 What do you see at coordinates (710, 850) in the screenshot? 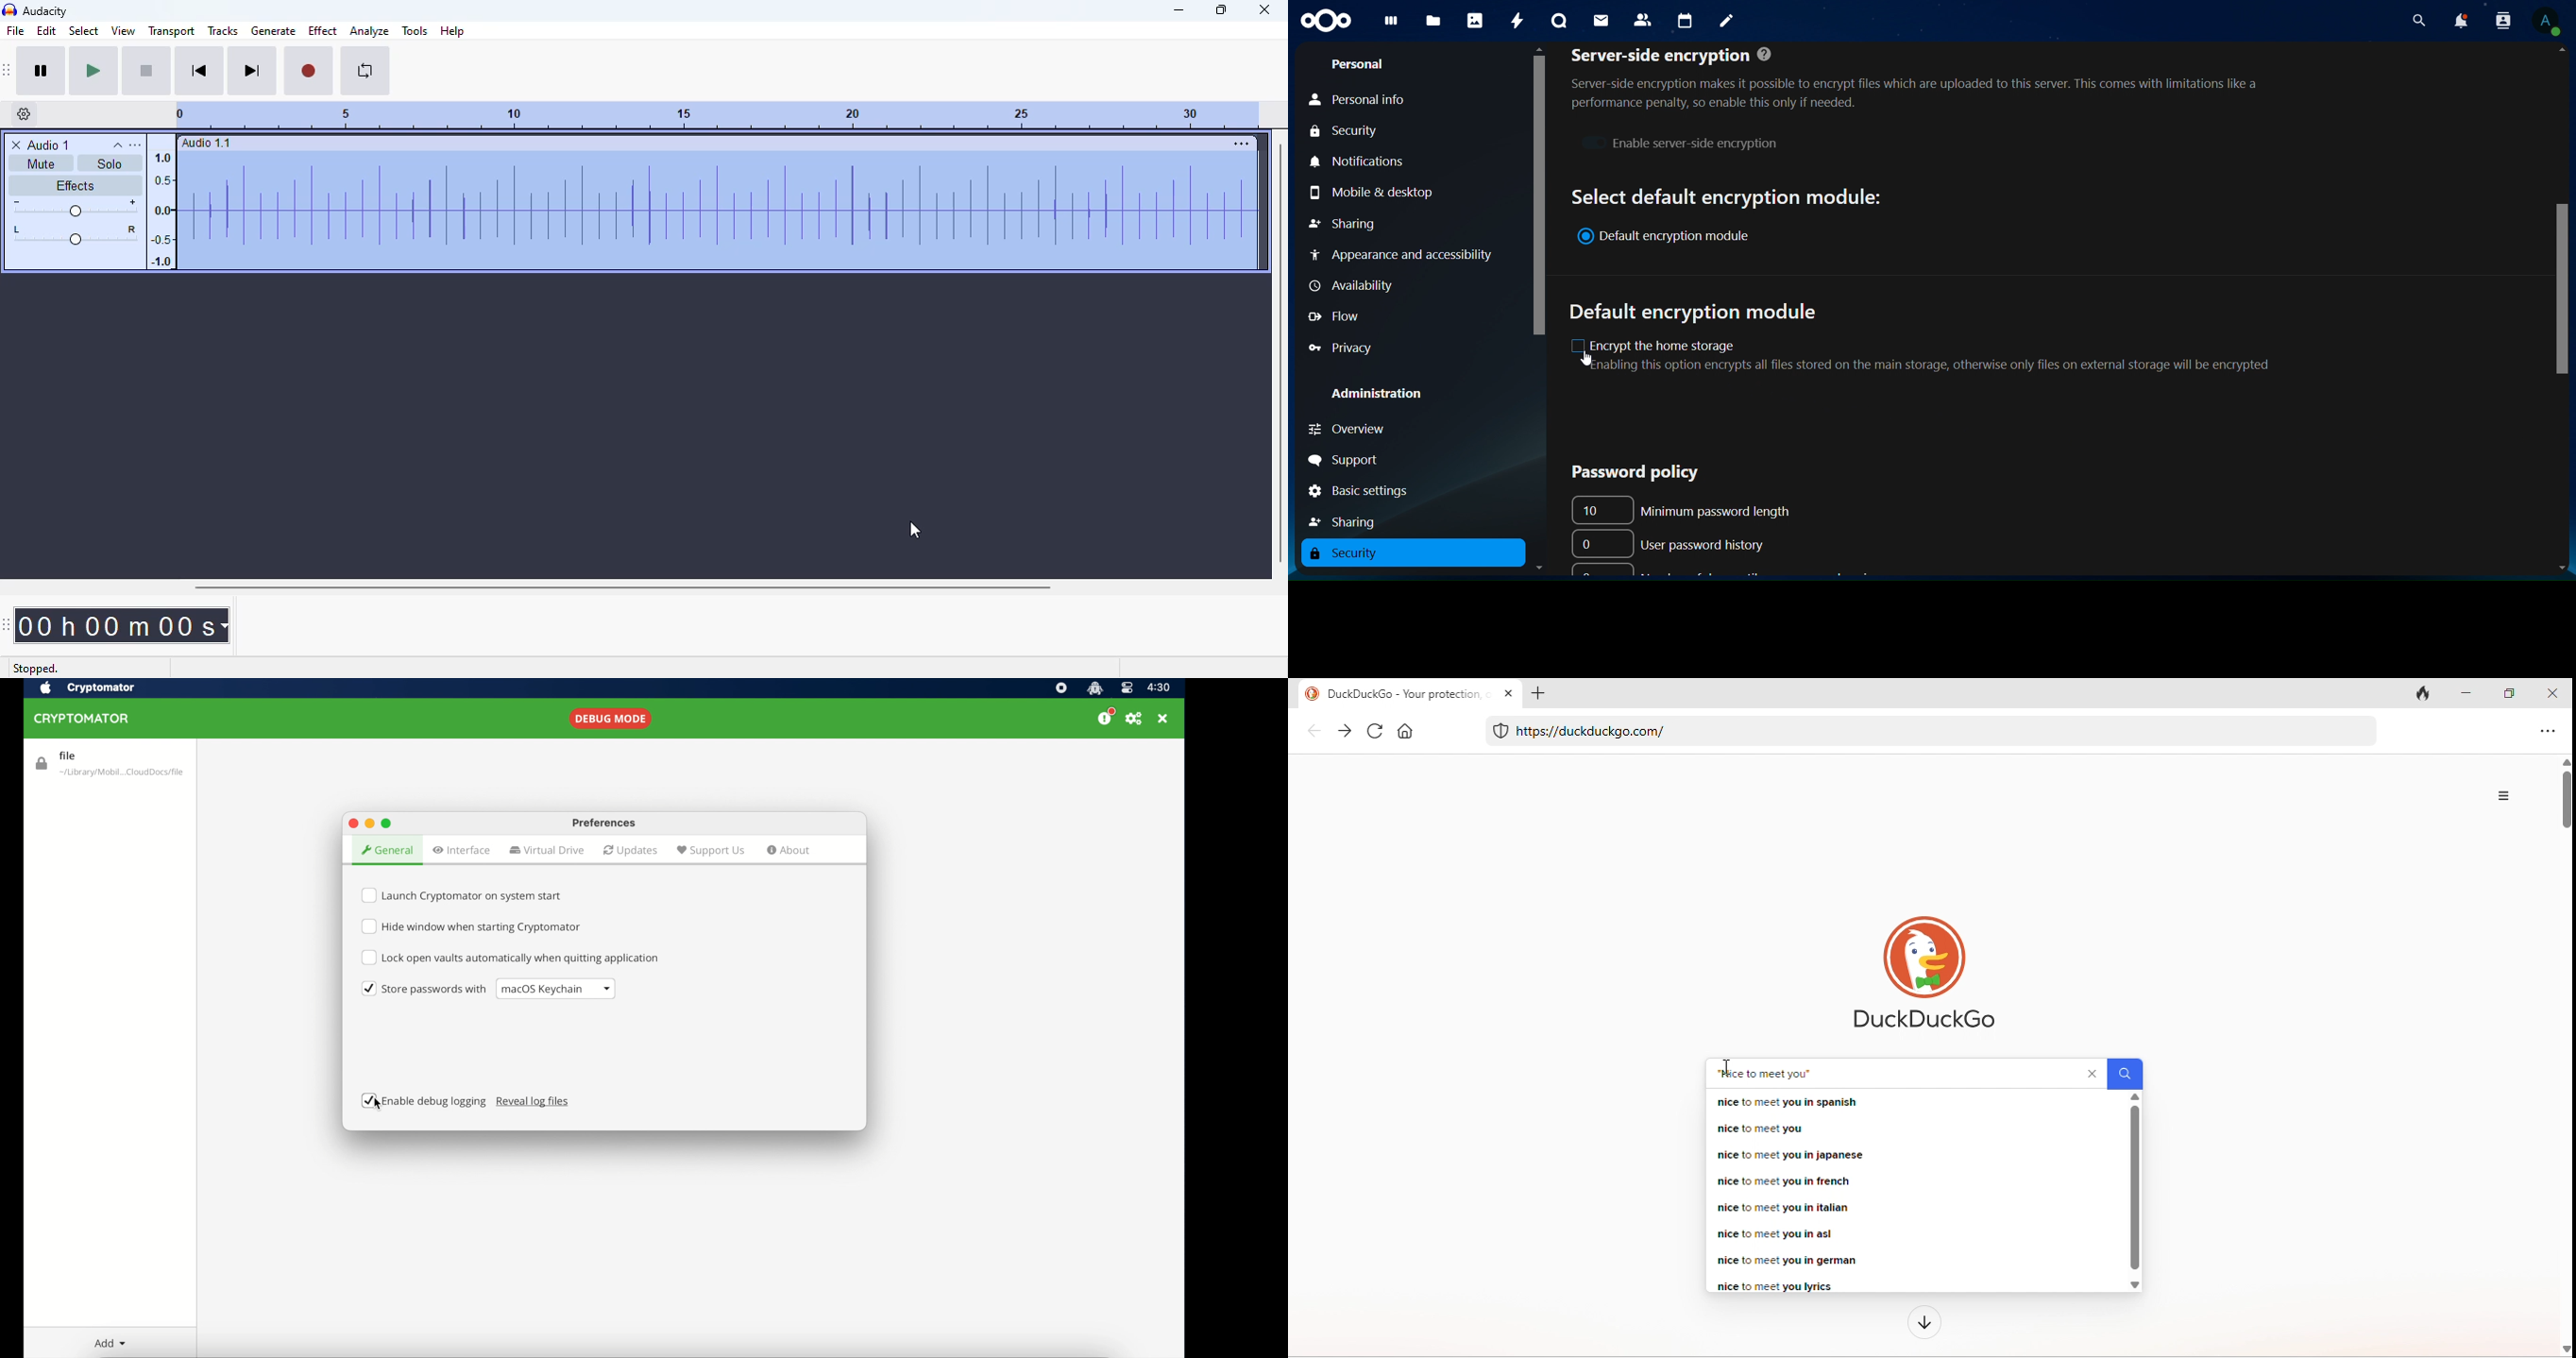
I see `support us` at bounding box center [710, 850].